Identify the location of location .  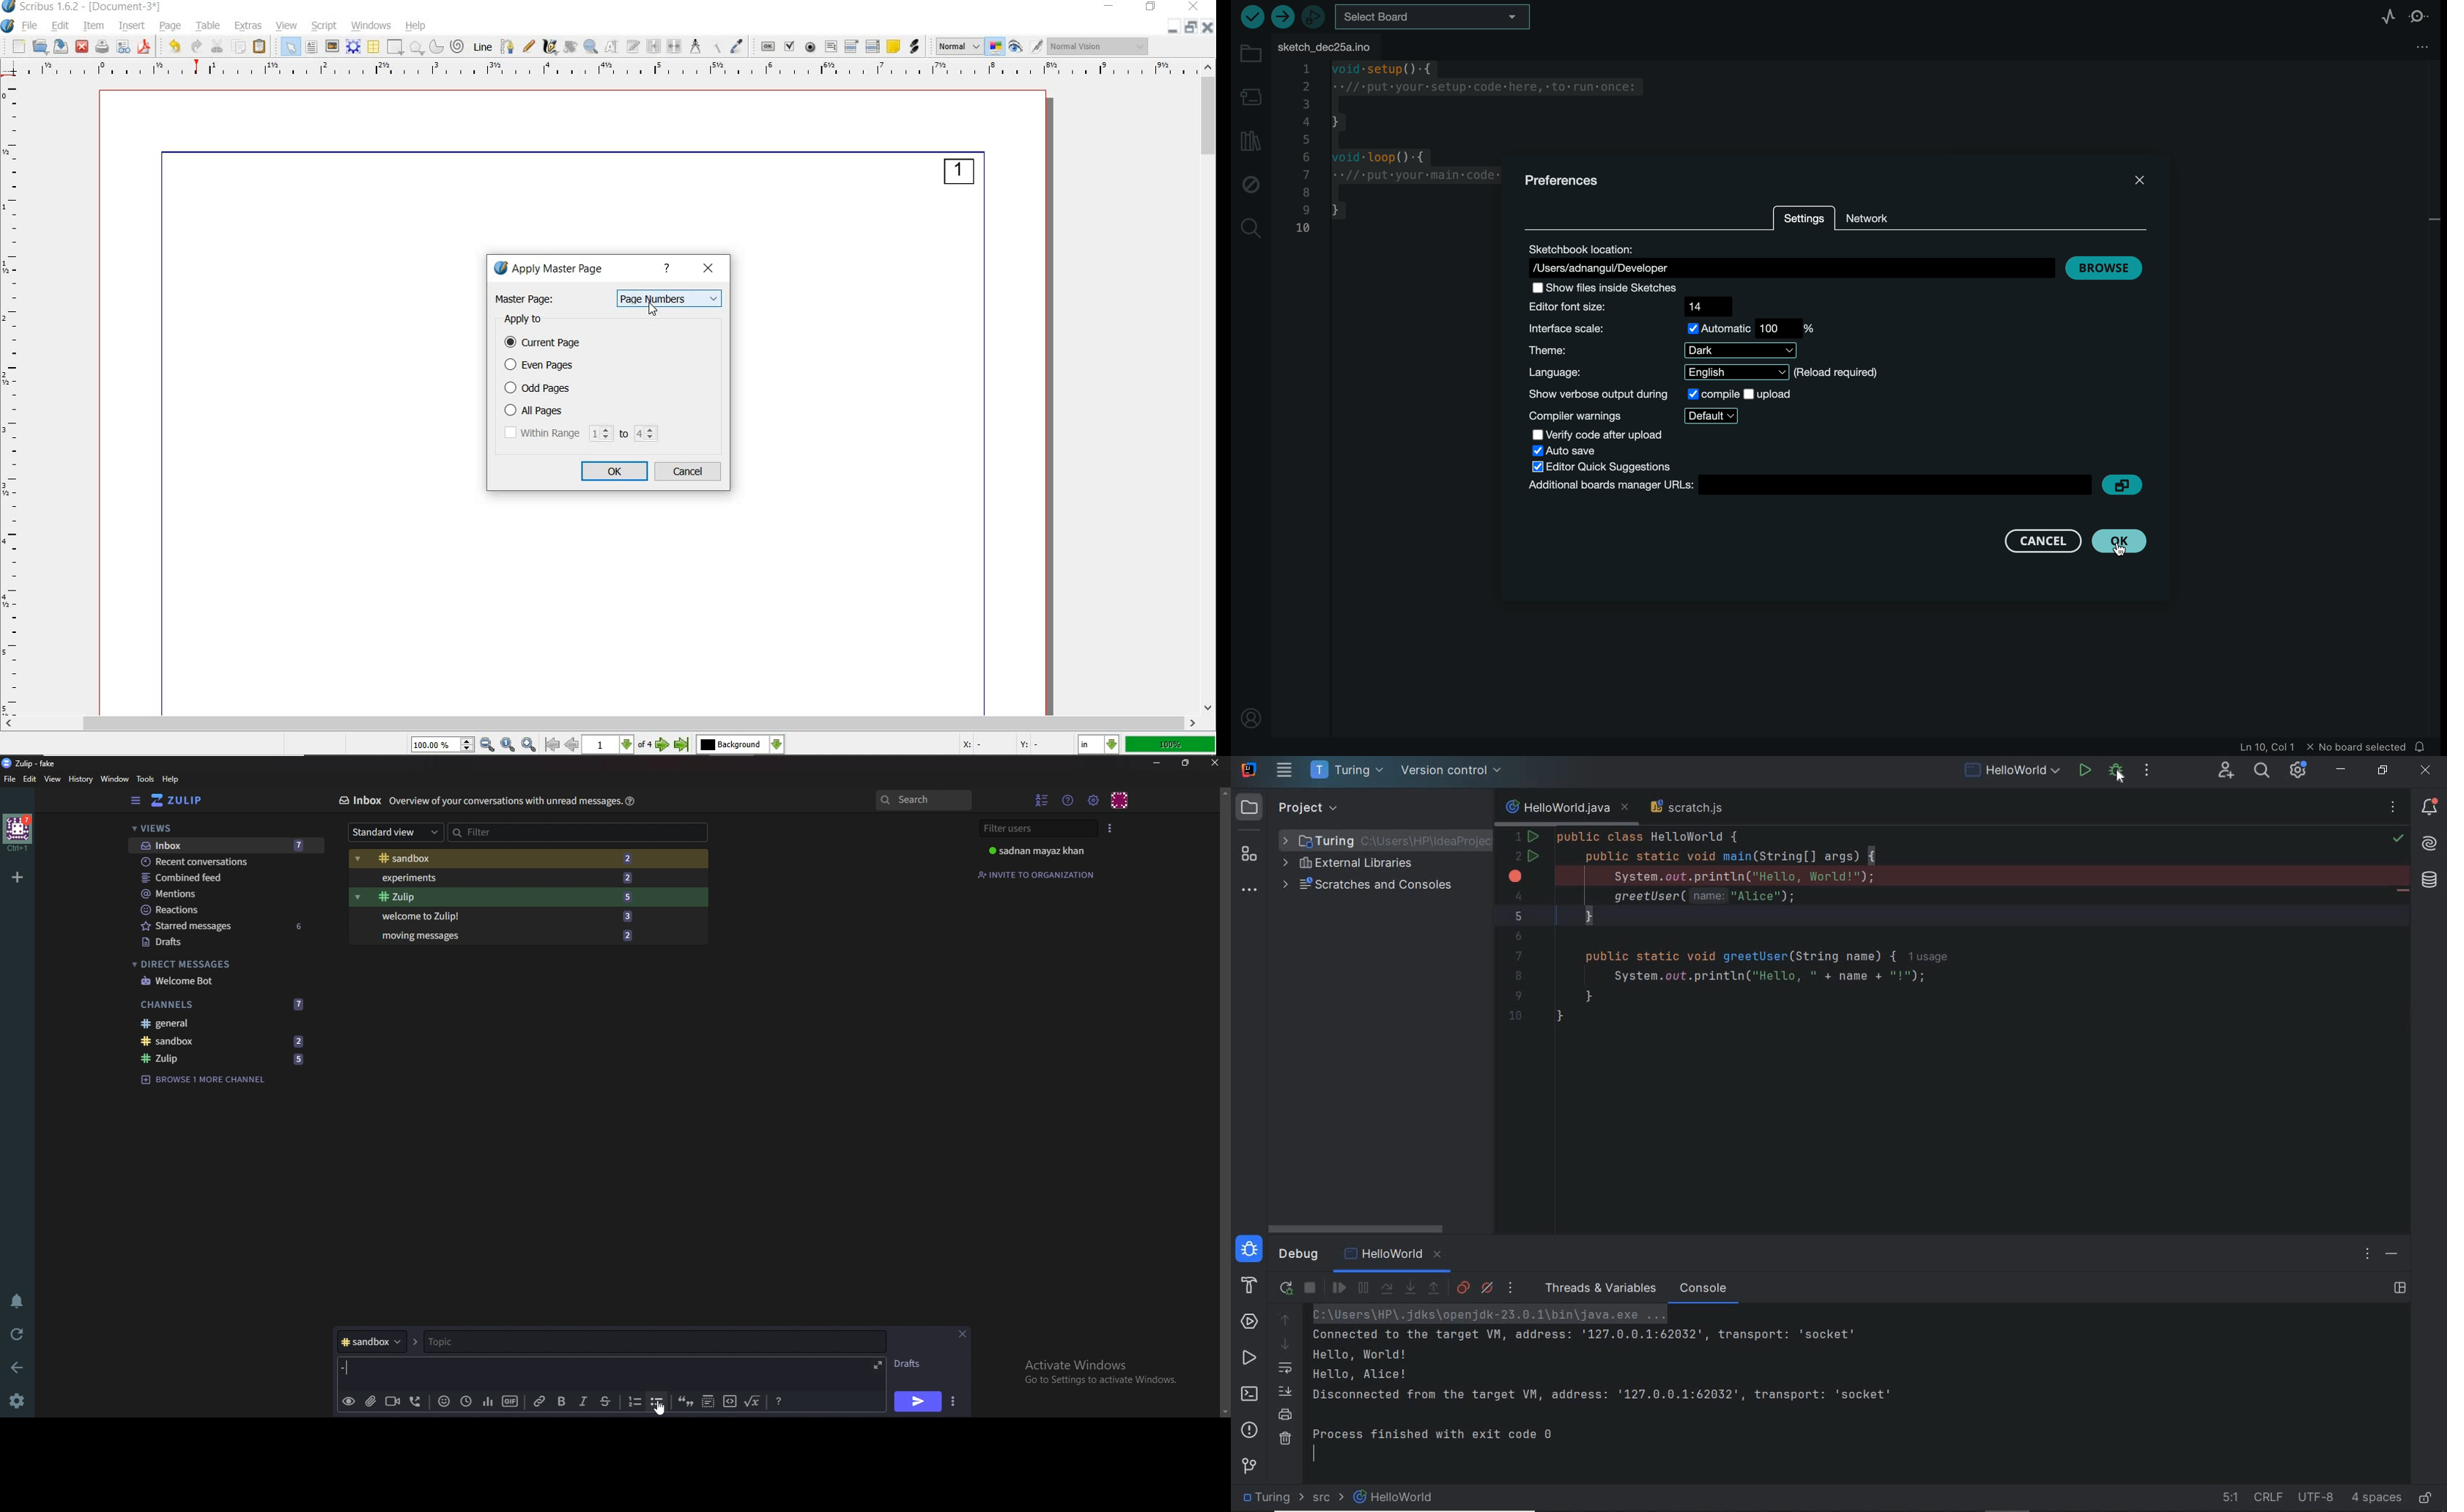
(1787, 258).